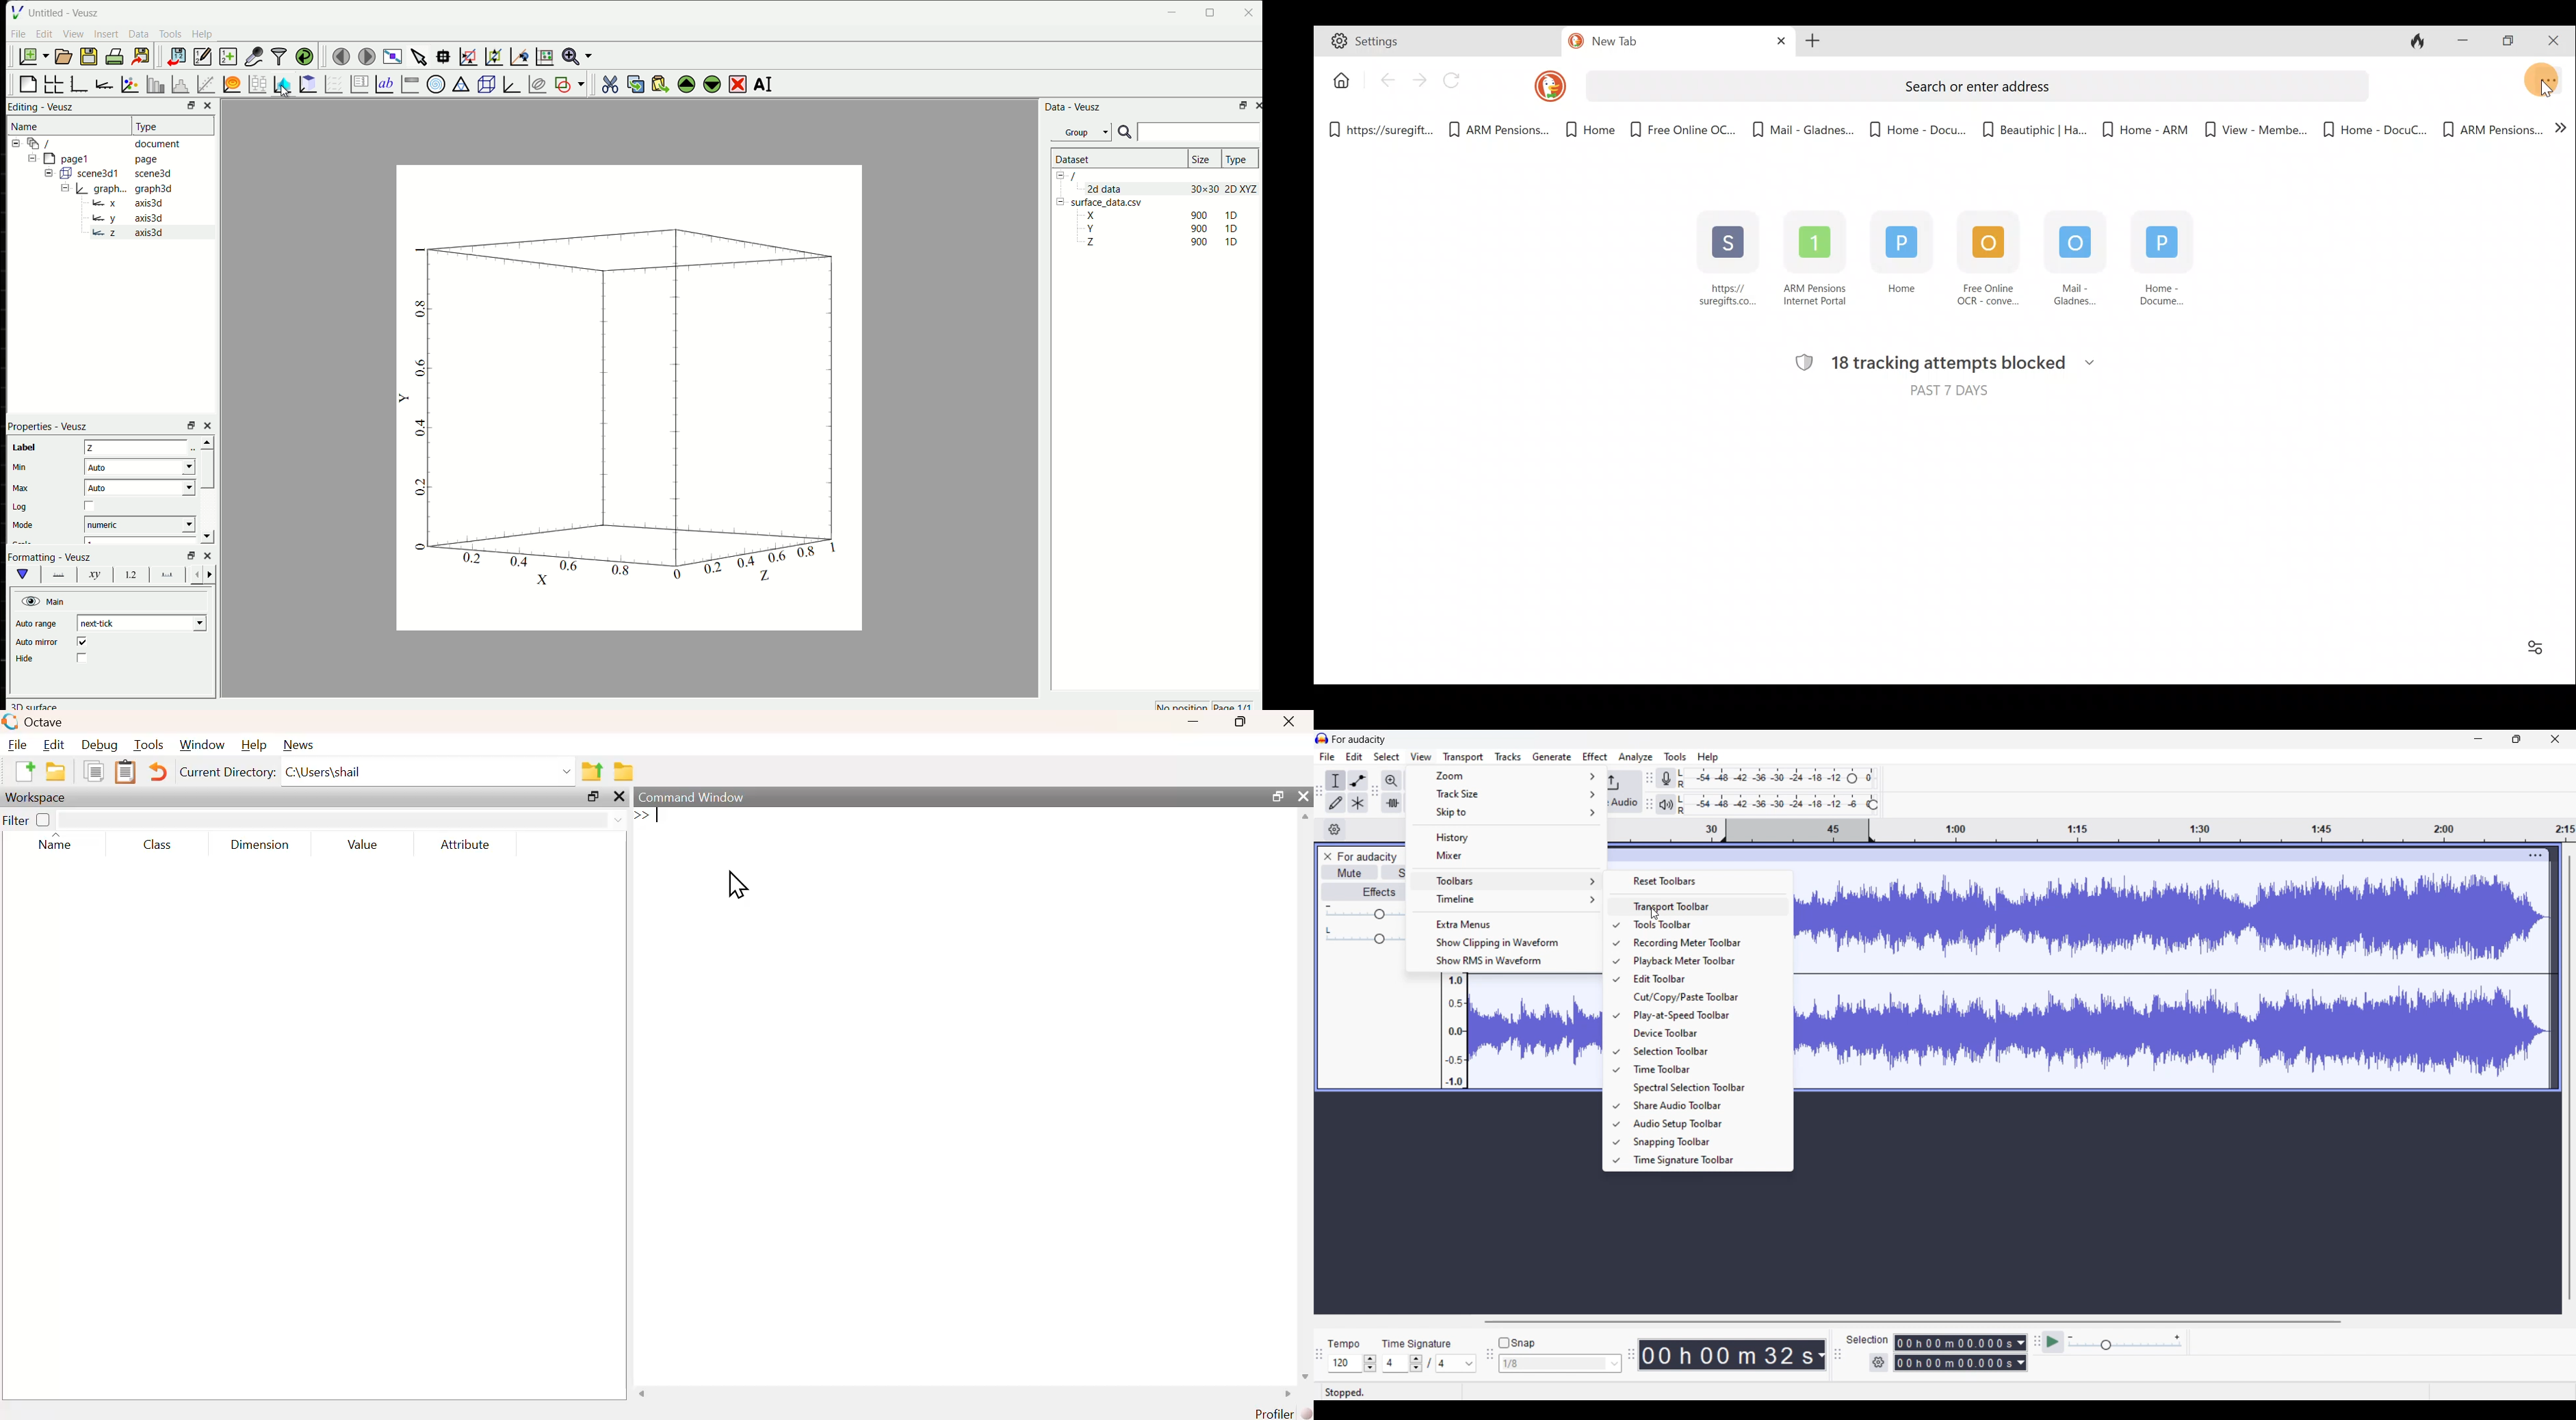 Image resolution: width=2576 pixels, height=1428 pixels. Describe the element at coordinates (1507, 880) in the screenshot. I see `Toolbar options` at that location.